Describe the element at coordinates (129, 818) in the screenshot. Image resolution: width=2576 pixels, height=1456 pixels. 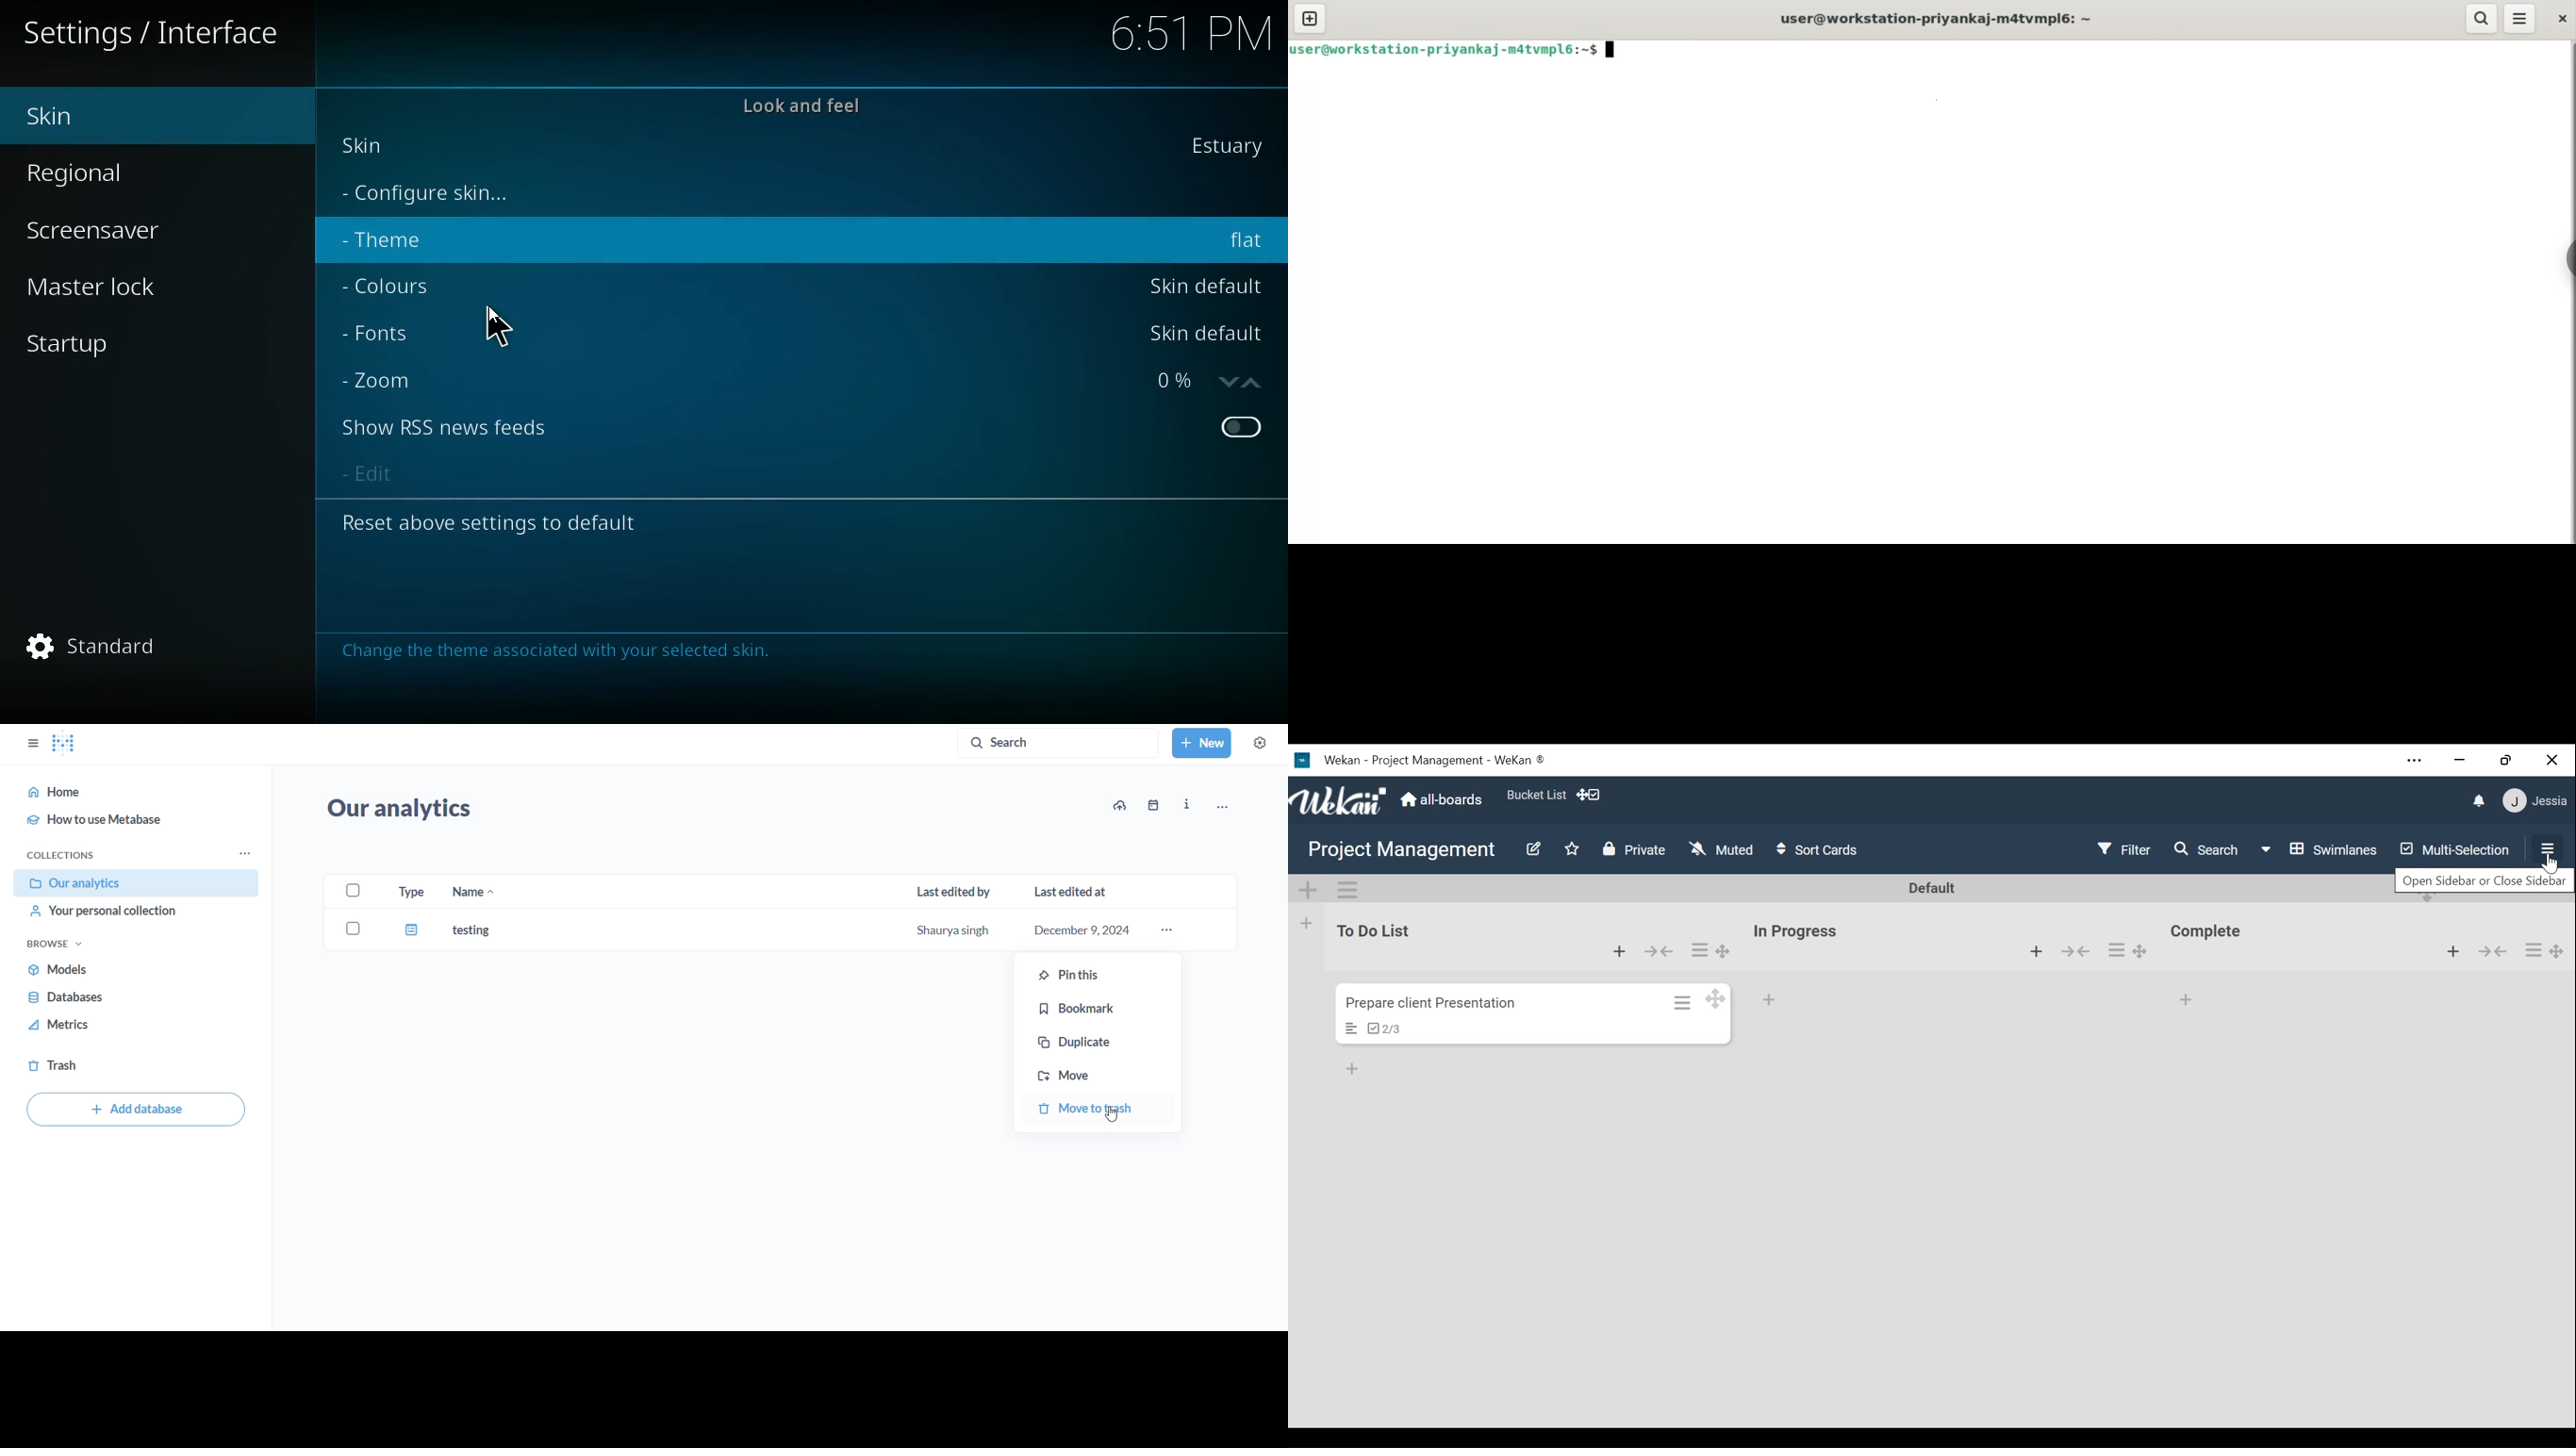
I see `how to use metabase` at that location.